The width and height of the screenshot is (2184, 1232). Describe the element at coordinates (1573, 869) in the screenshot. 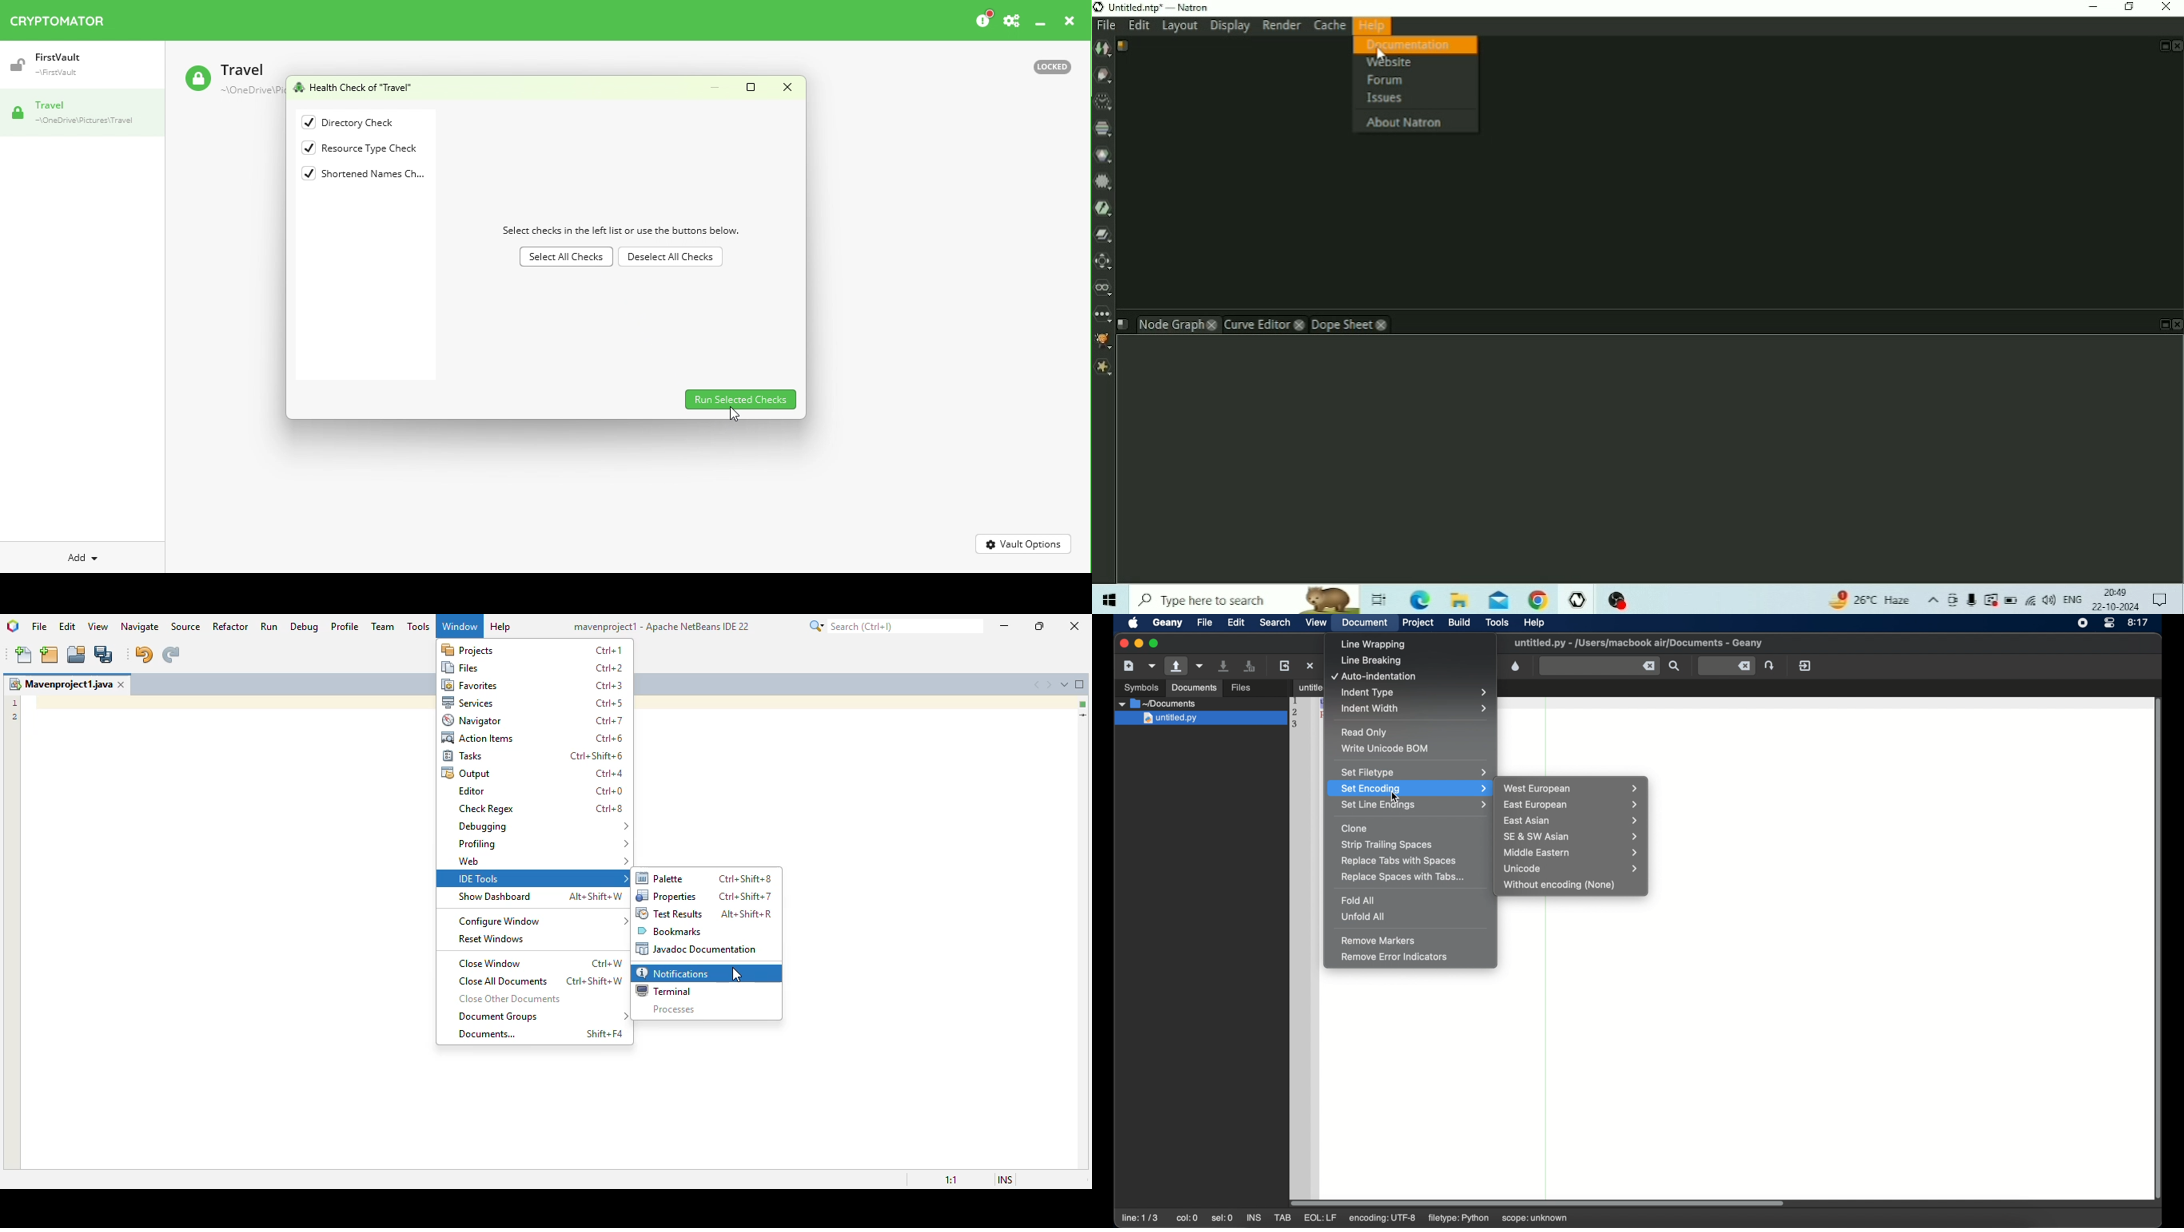

I see `unicode menu` at that location.